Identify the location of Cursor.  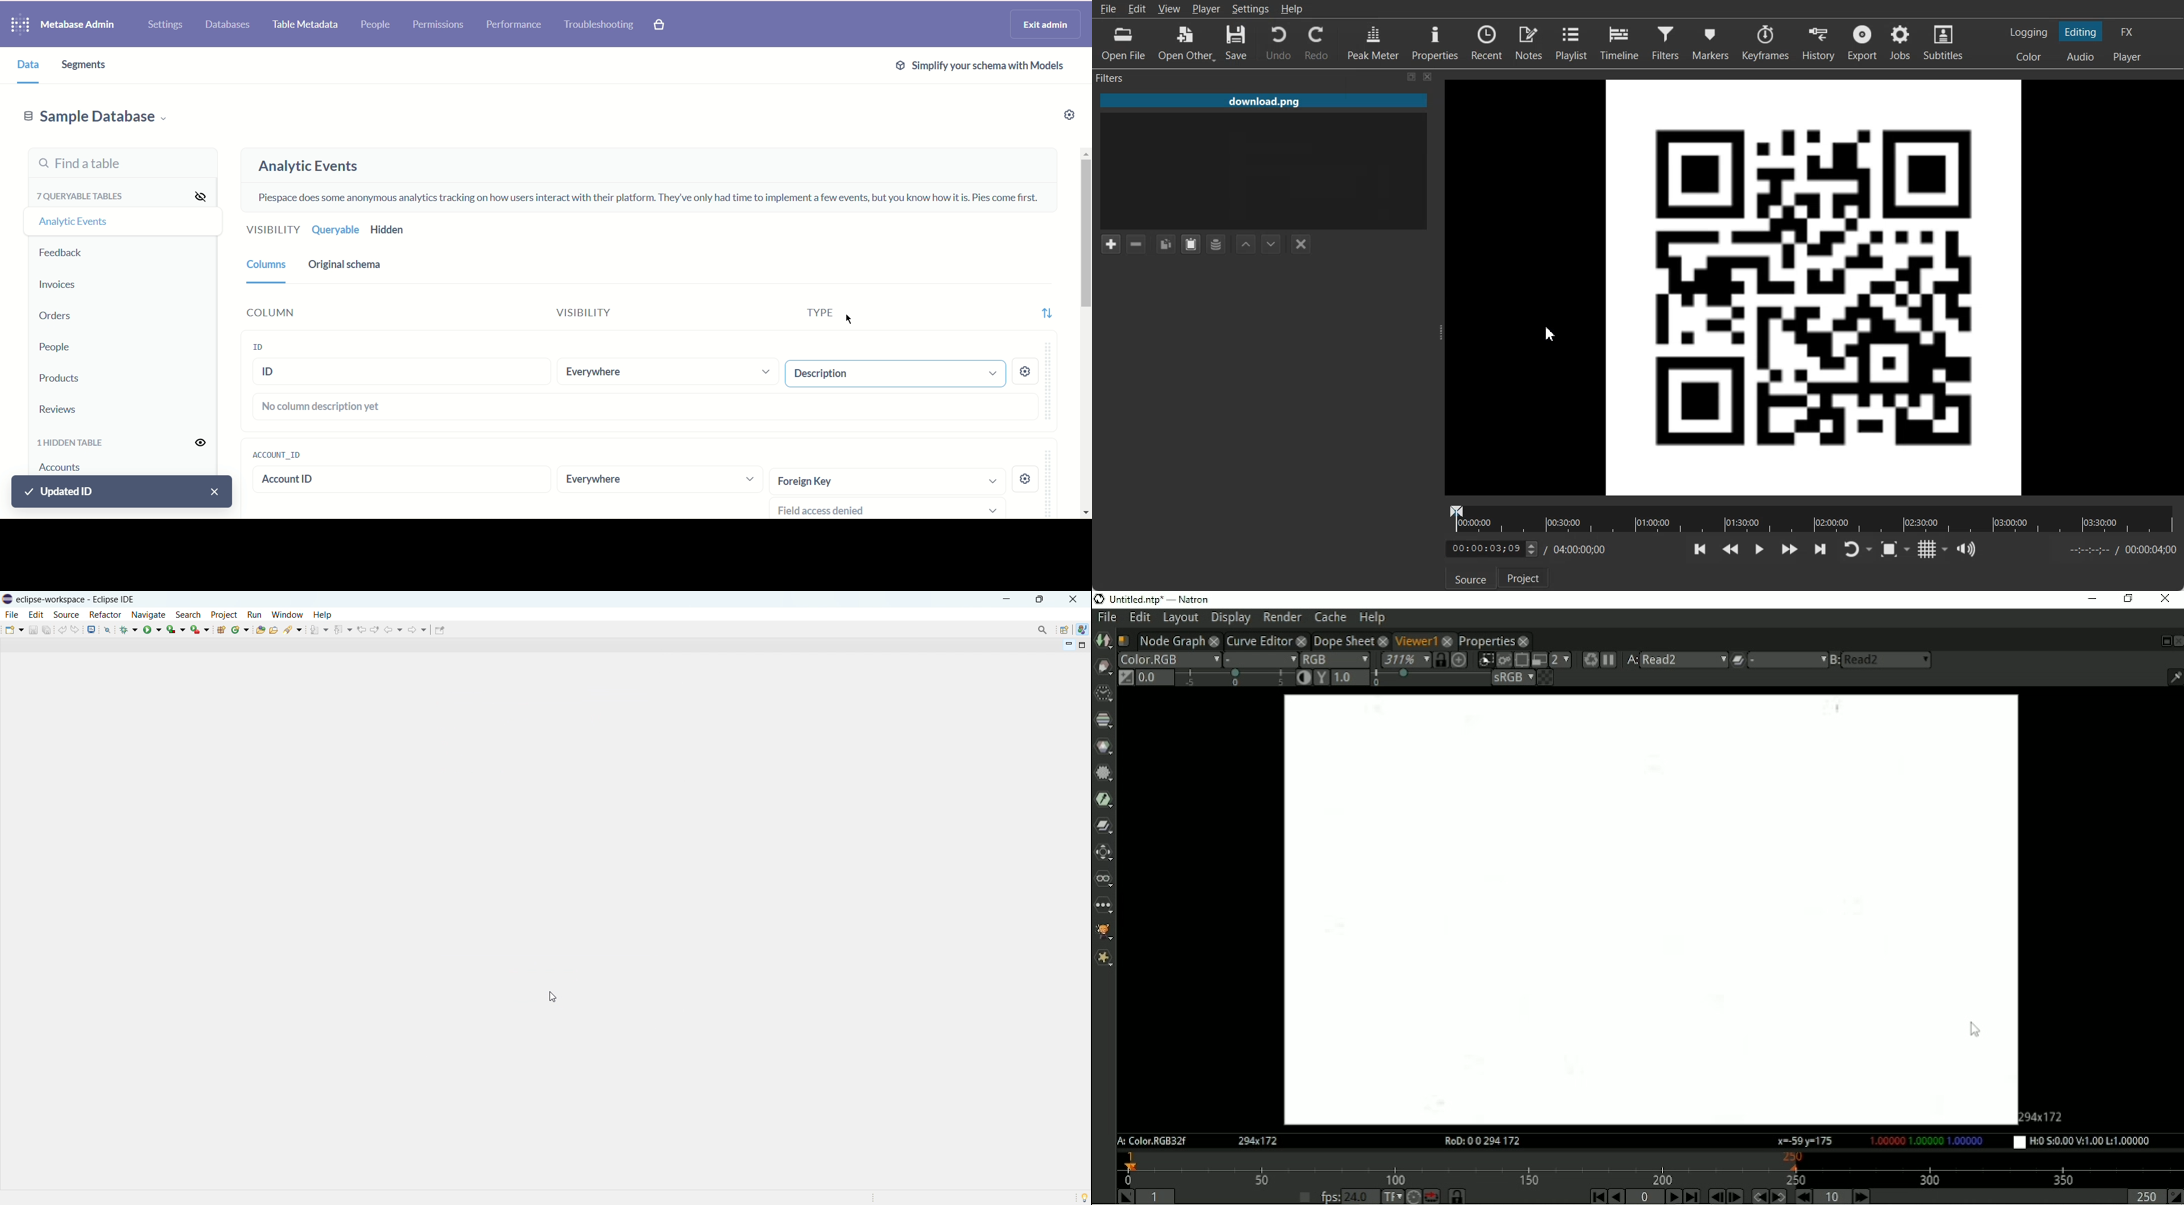
(1553, 334).